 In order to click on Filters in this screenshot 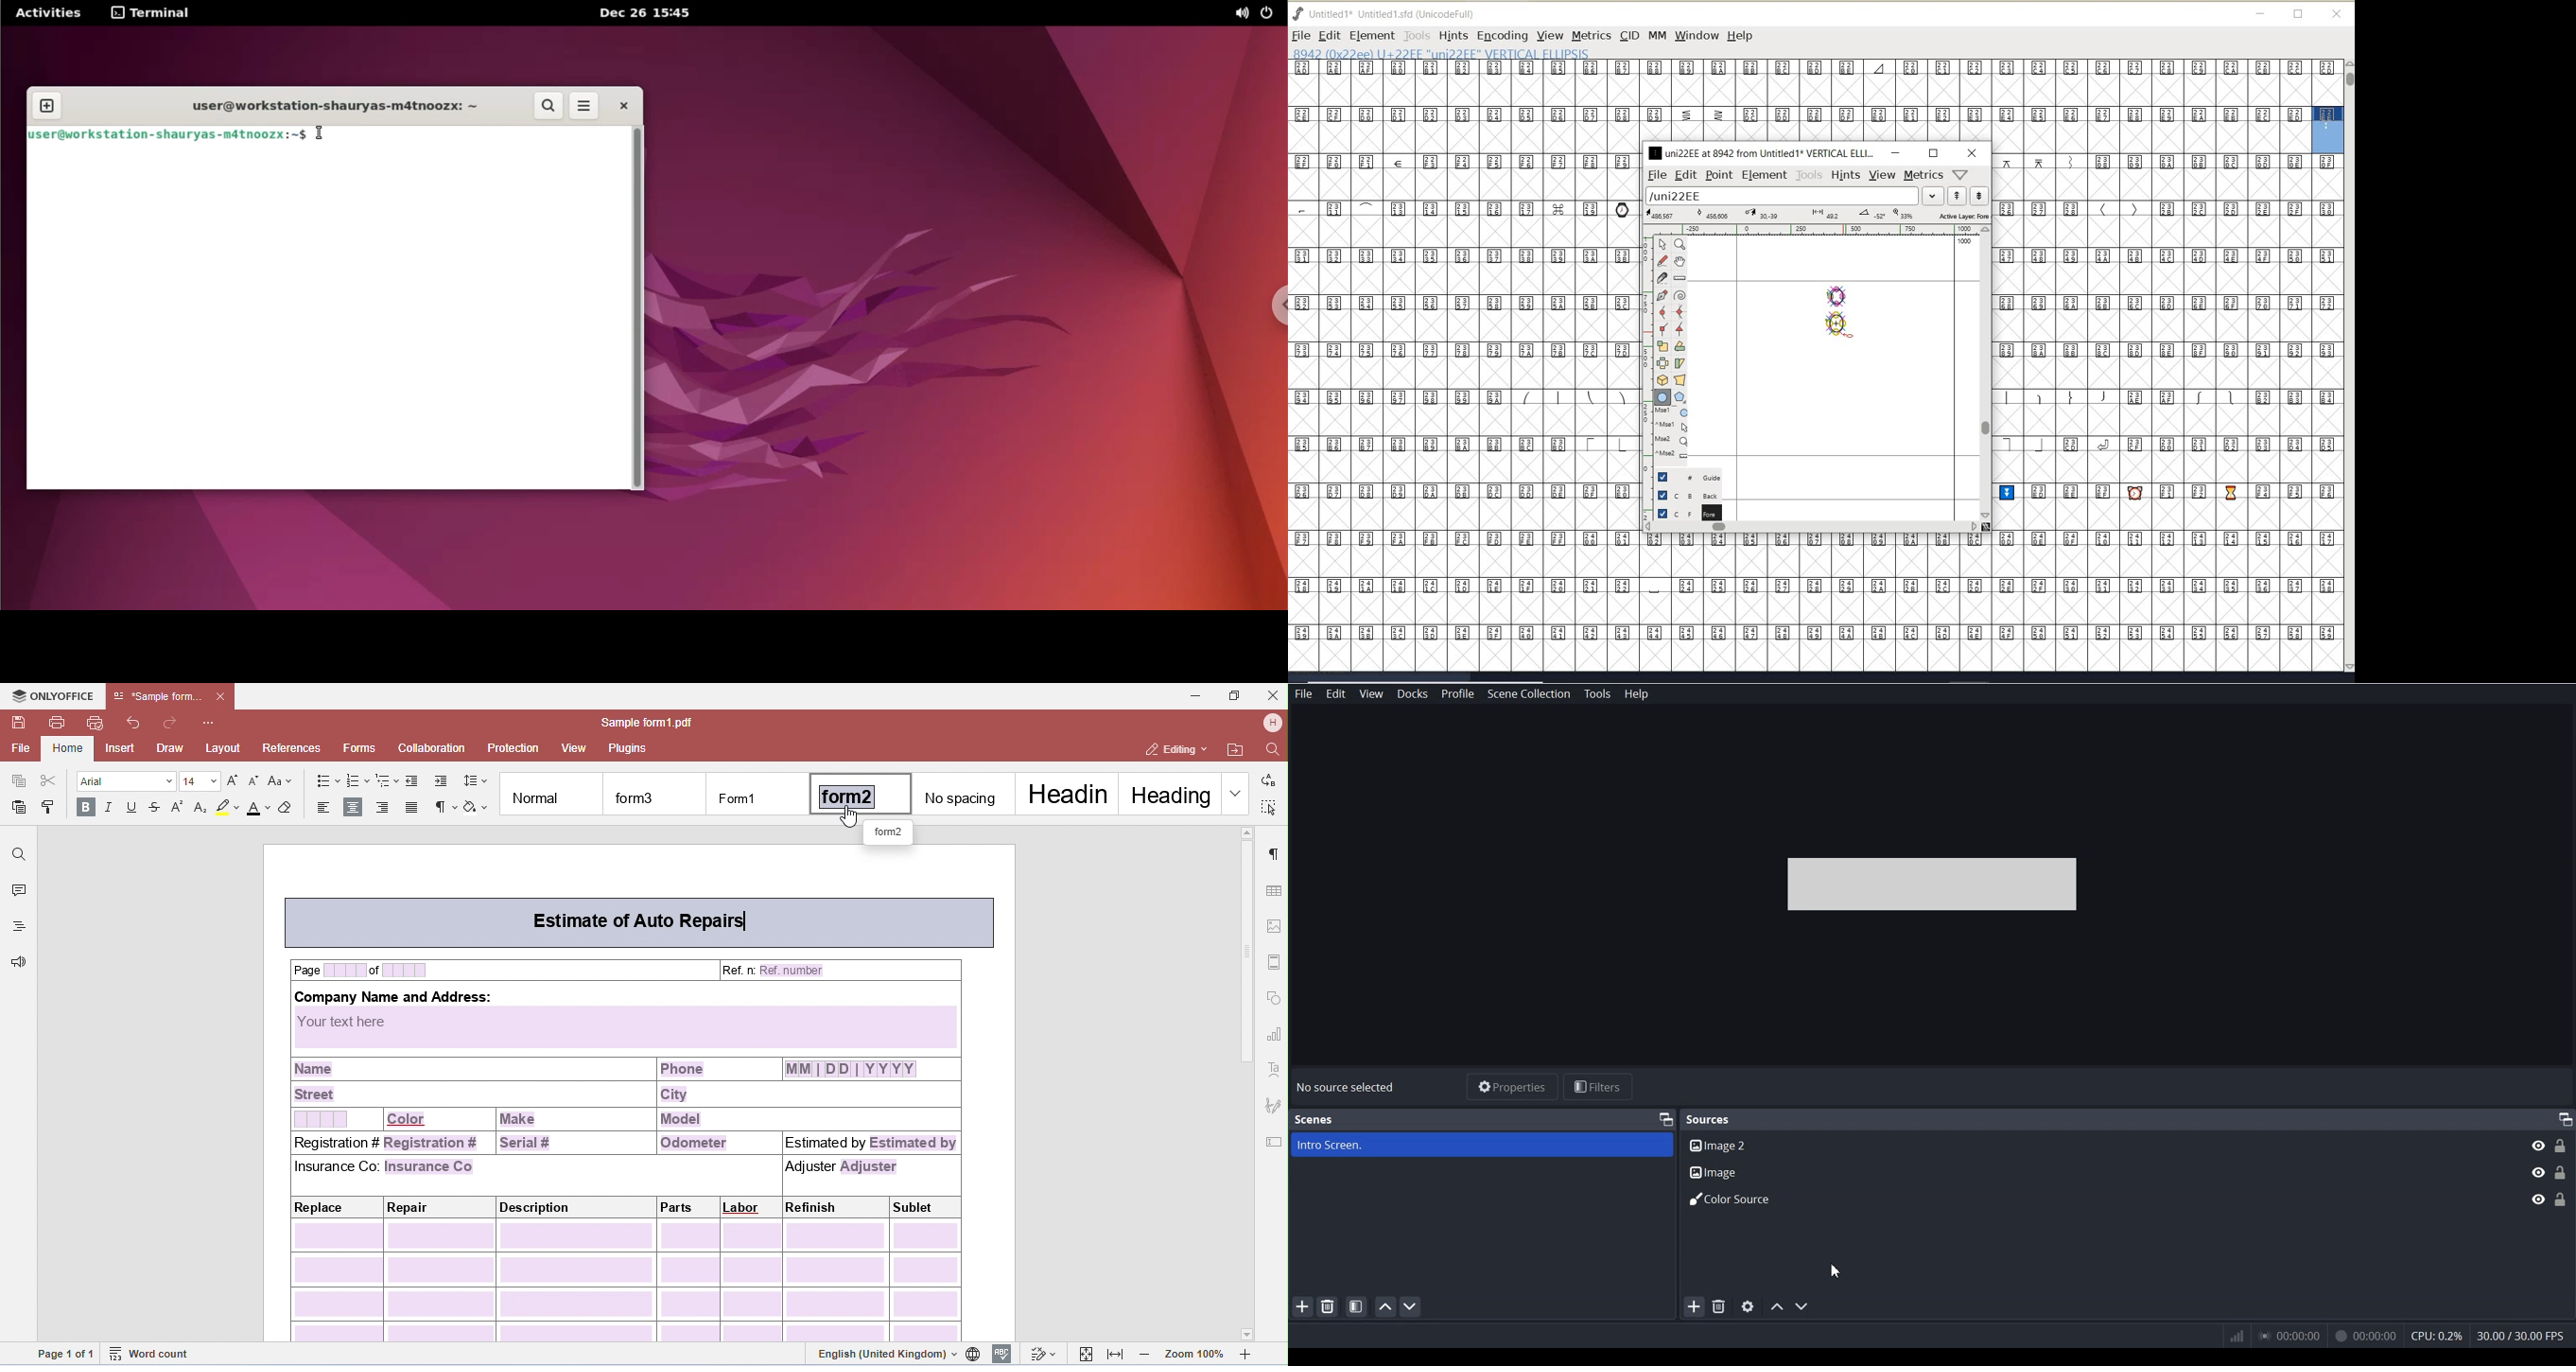, I will do `click(1601, 1087)`.